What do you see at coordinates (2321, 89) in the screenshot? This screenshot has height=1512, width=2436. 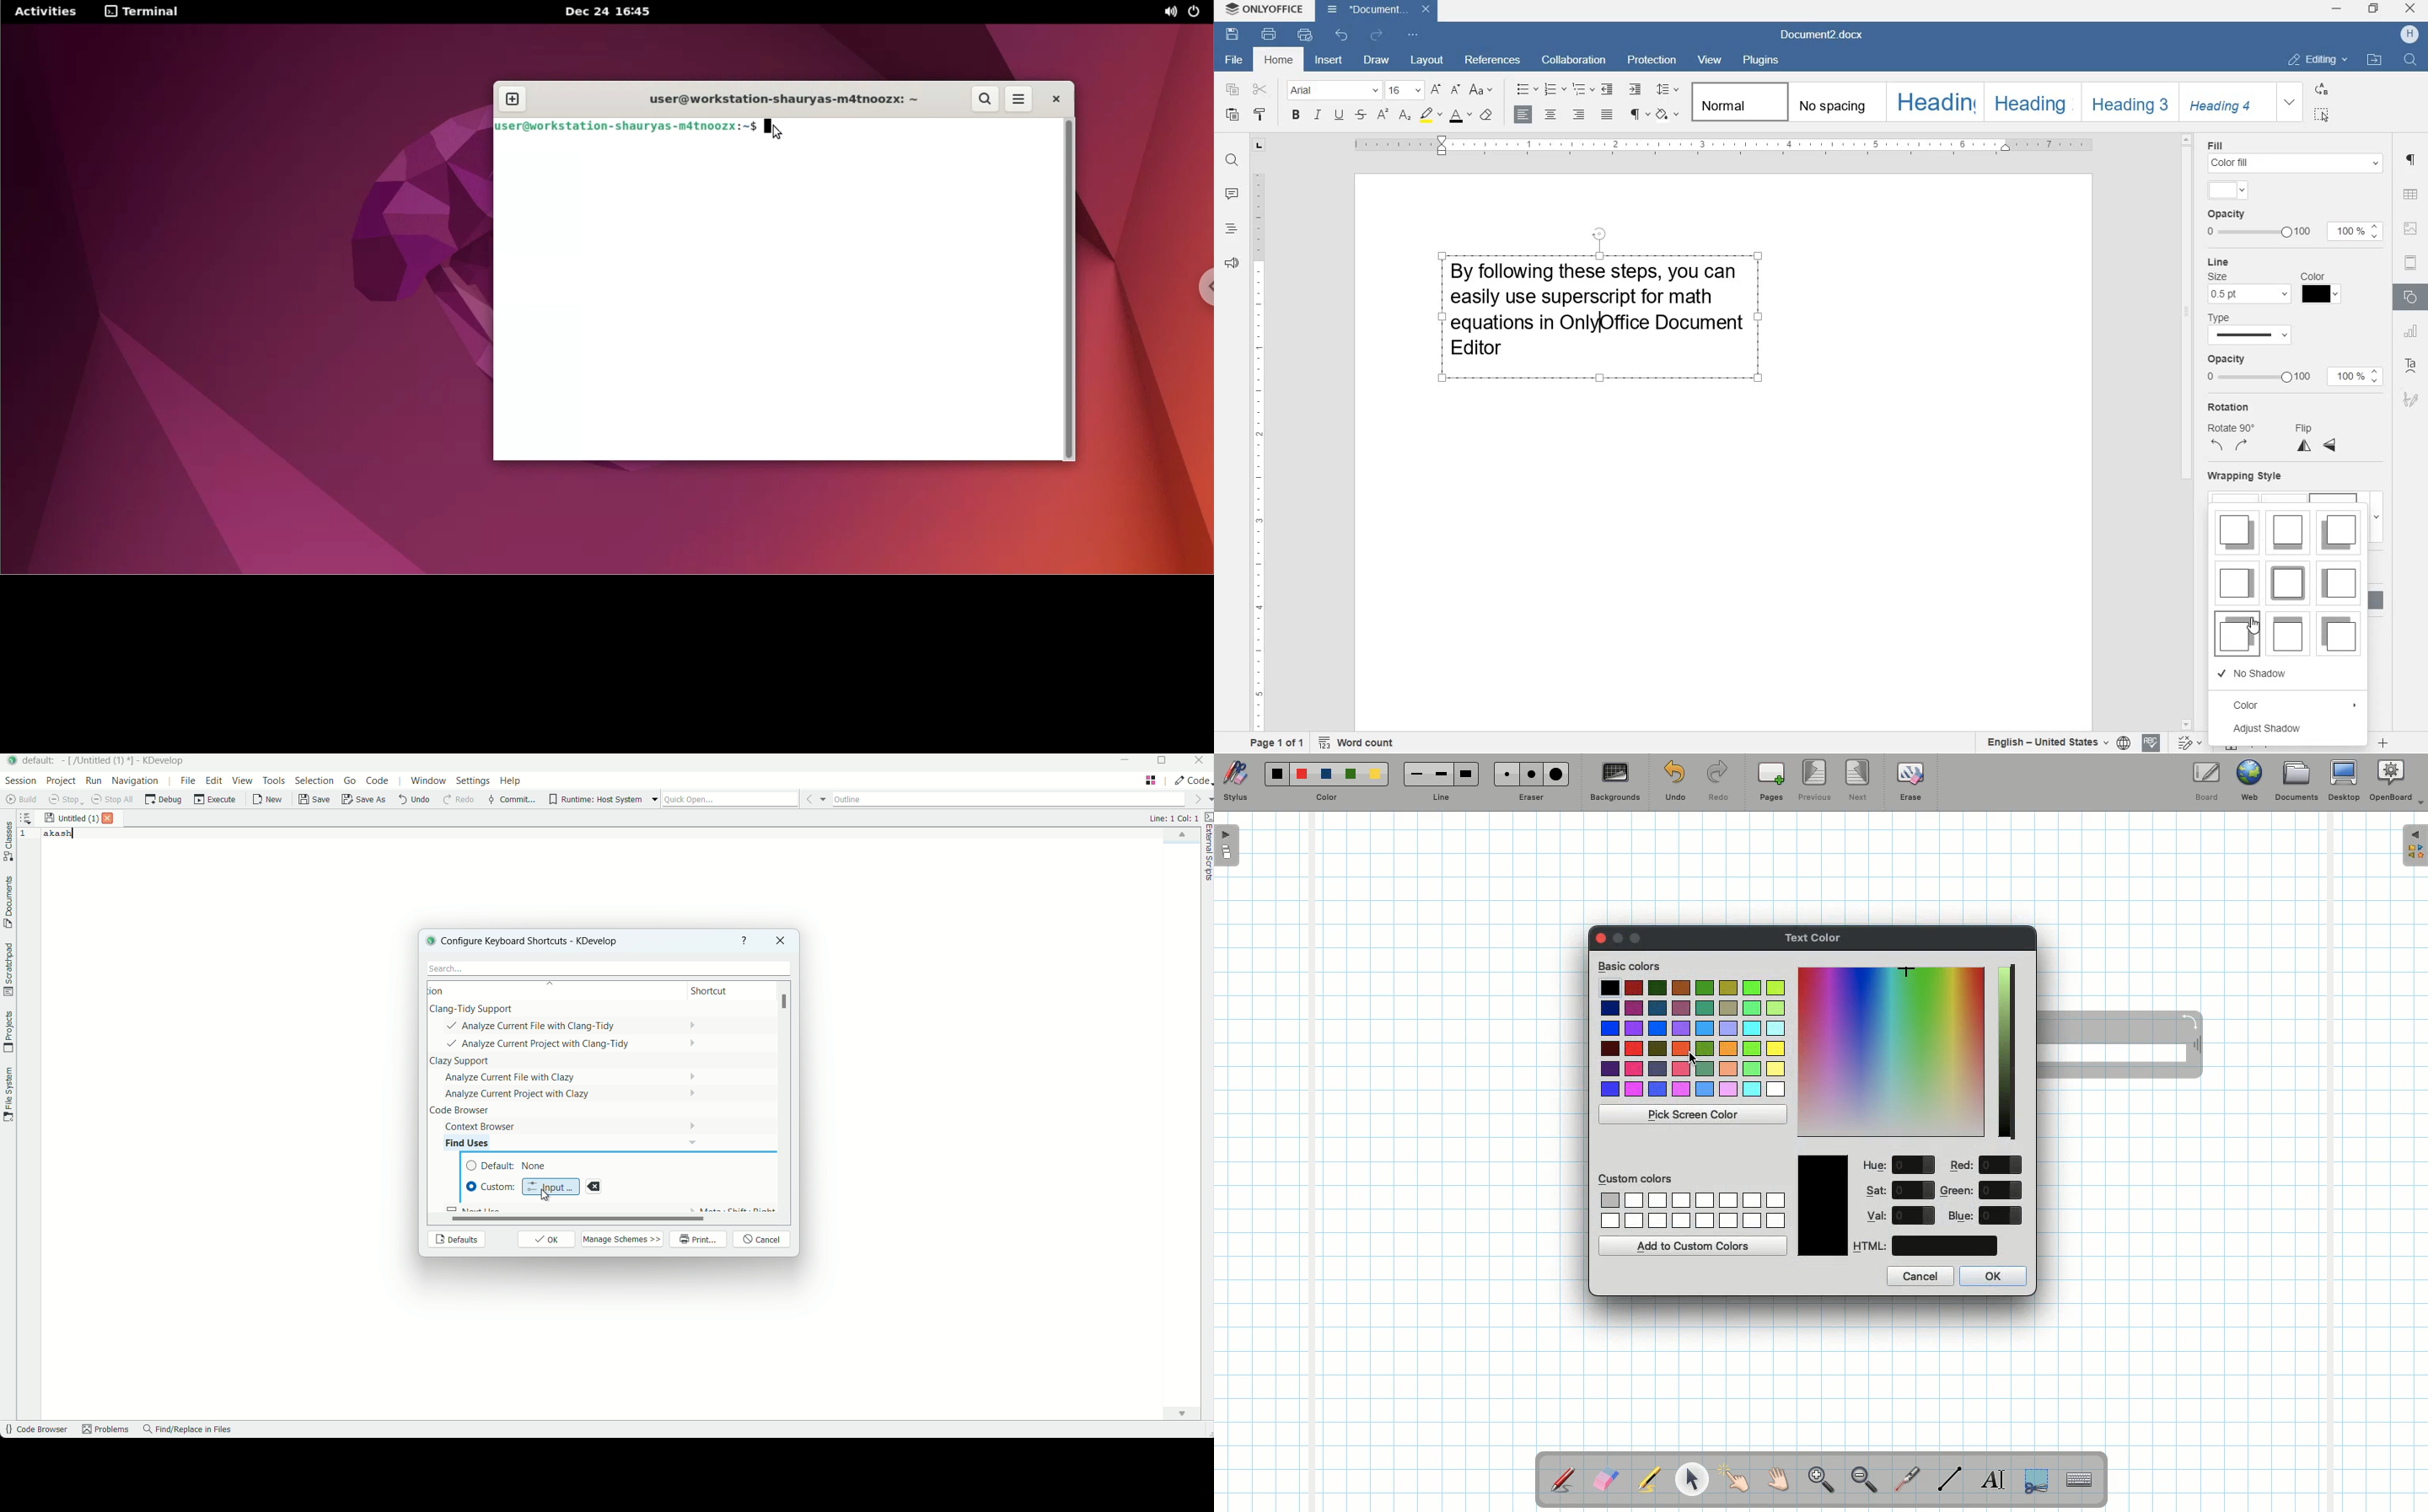 I see `REPLACE` at bounding box center [2321, 89].